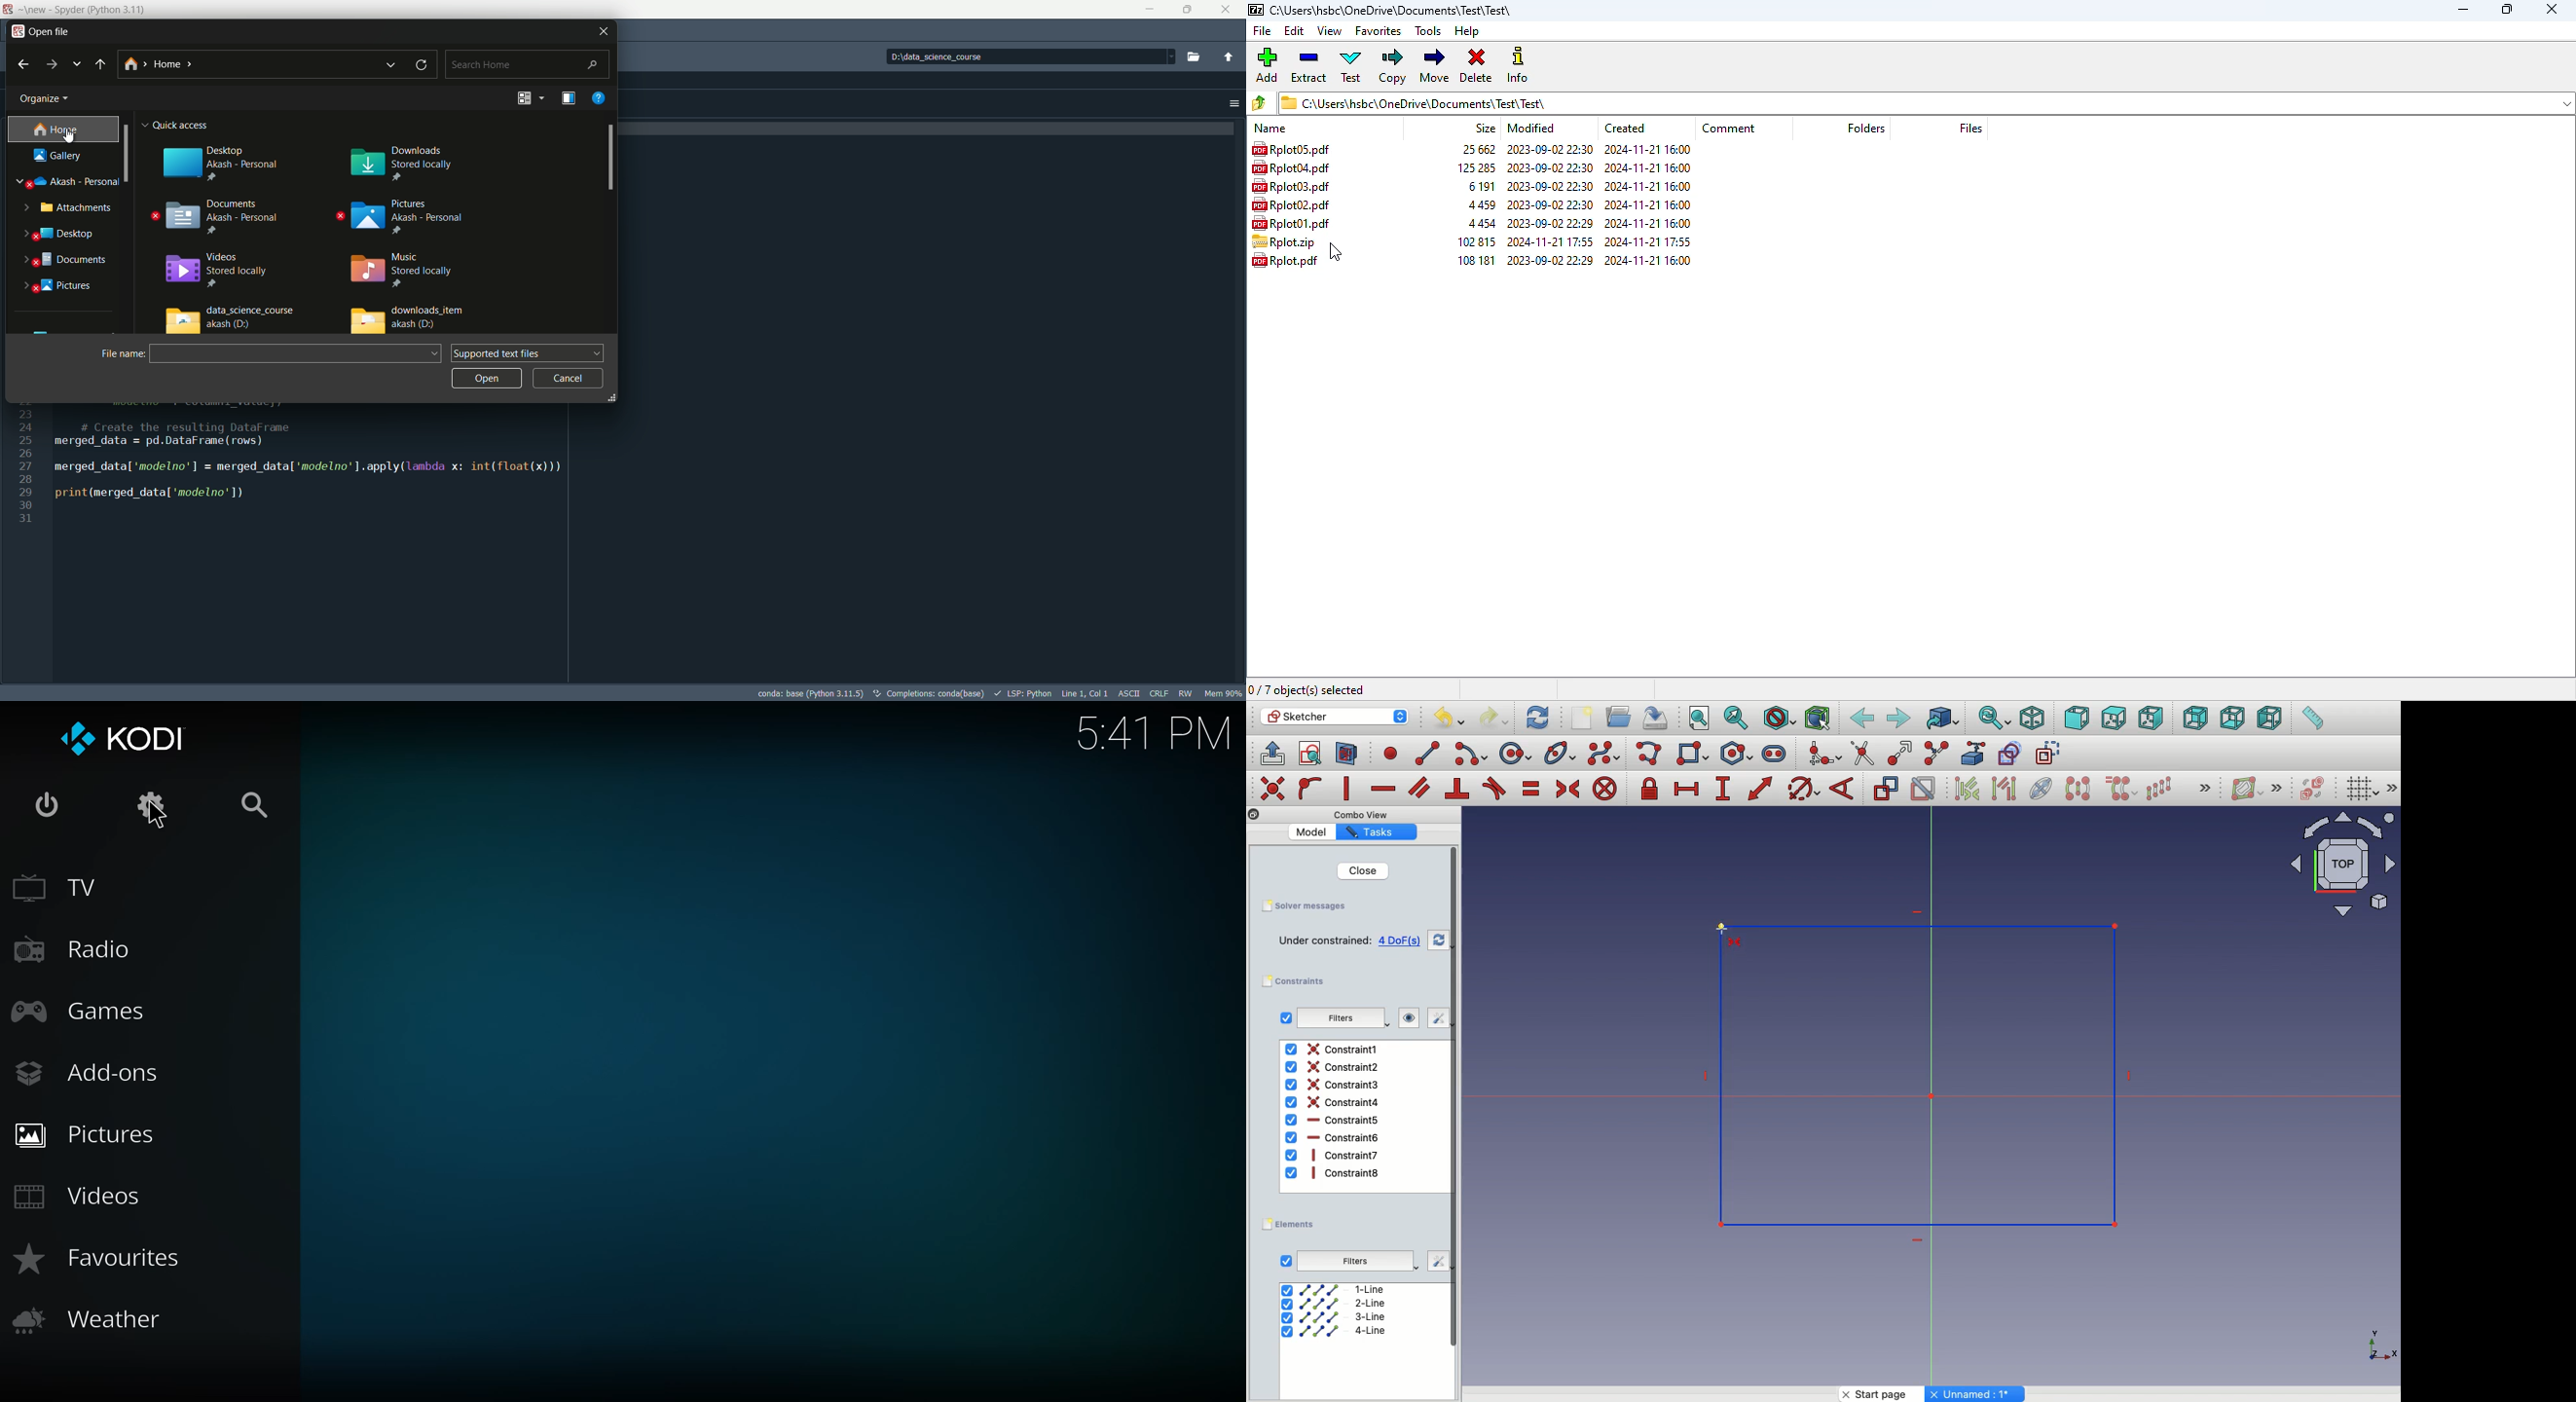  I want to click on Clone, so click(2120, 789).